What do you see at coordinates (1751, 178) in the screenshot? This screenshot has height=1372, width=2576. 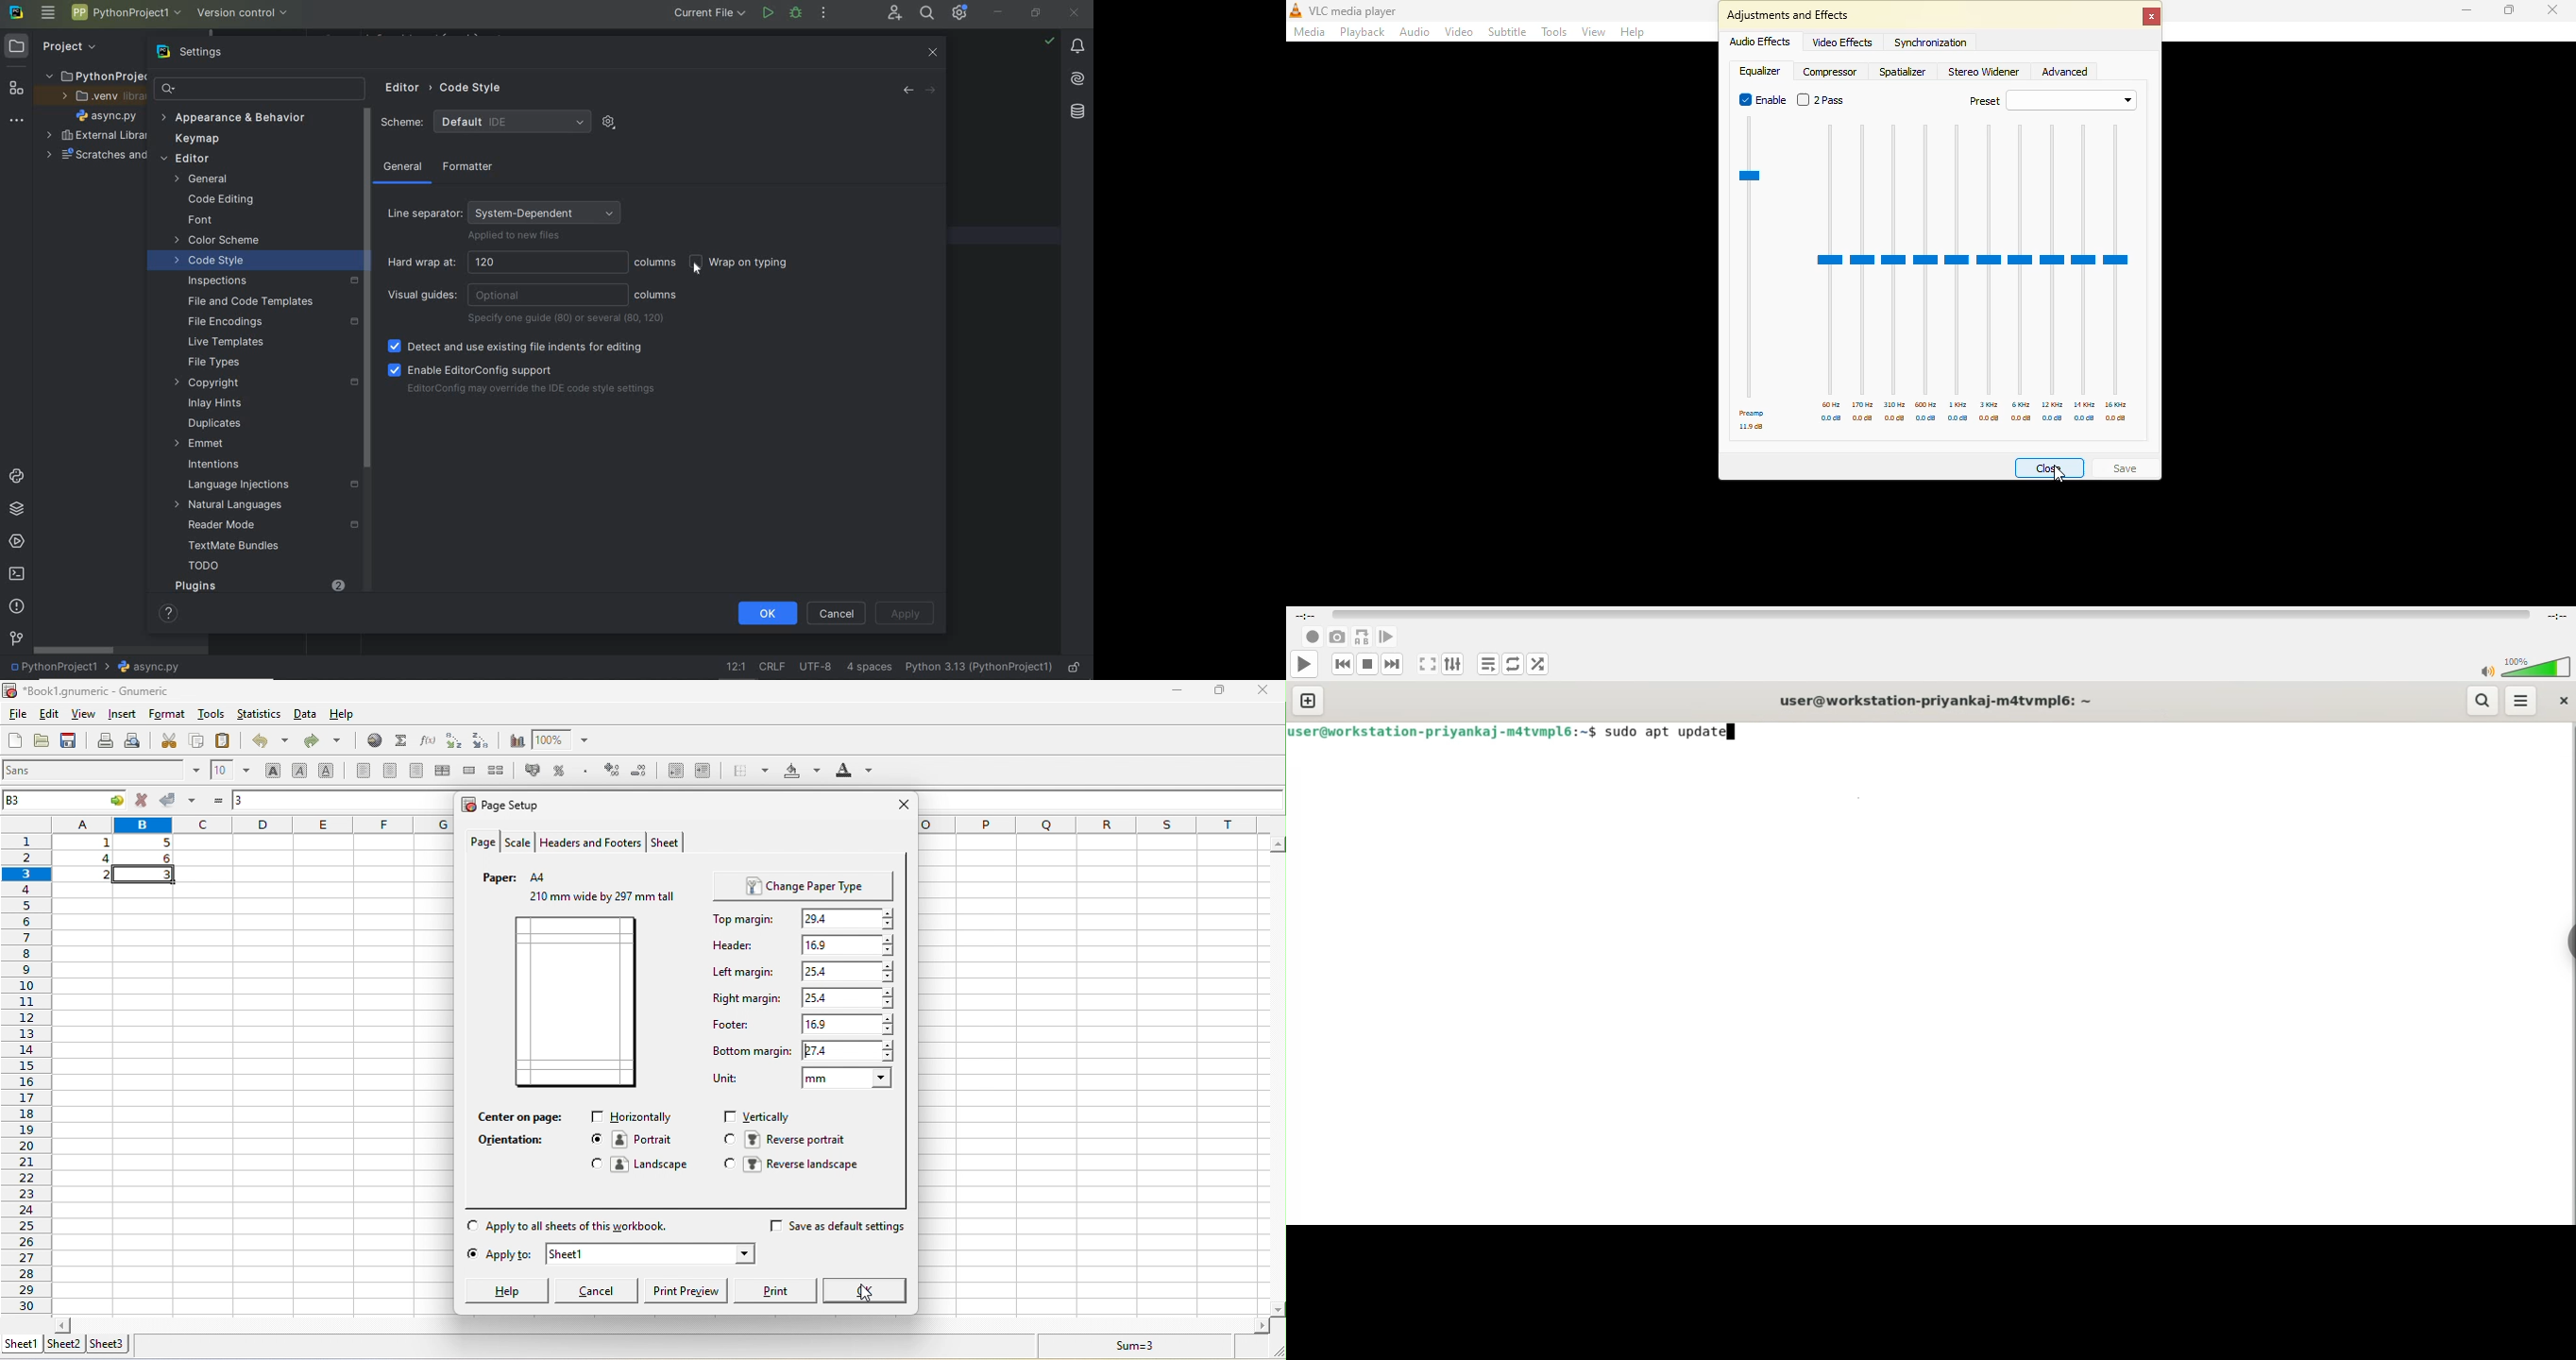 I see `preamp meter` at bounding box center [1751, 178].